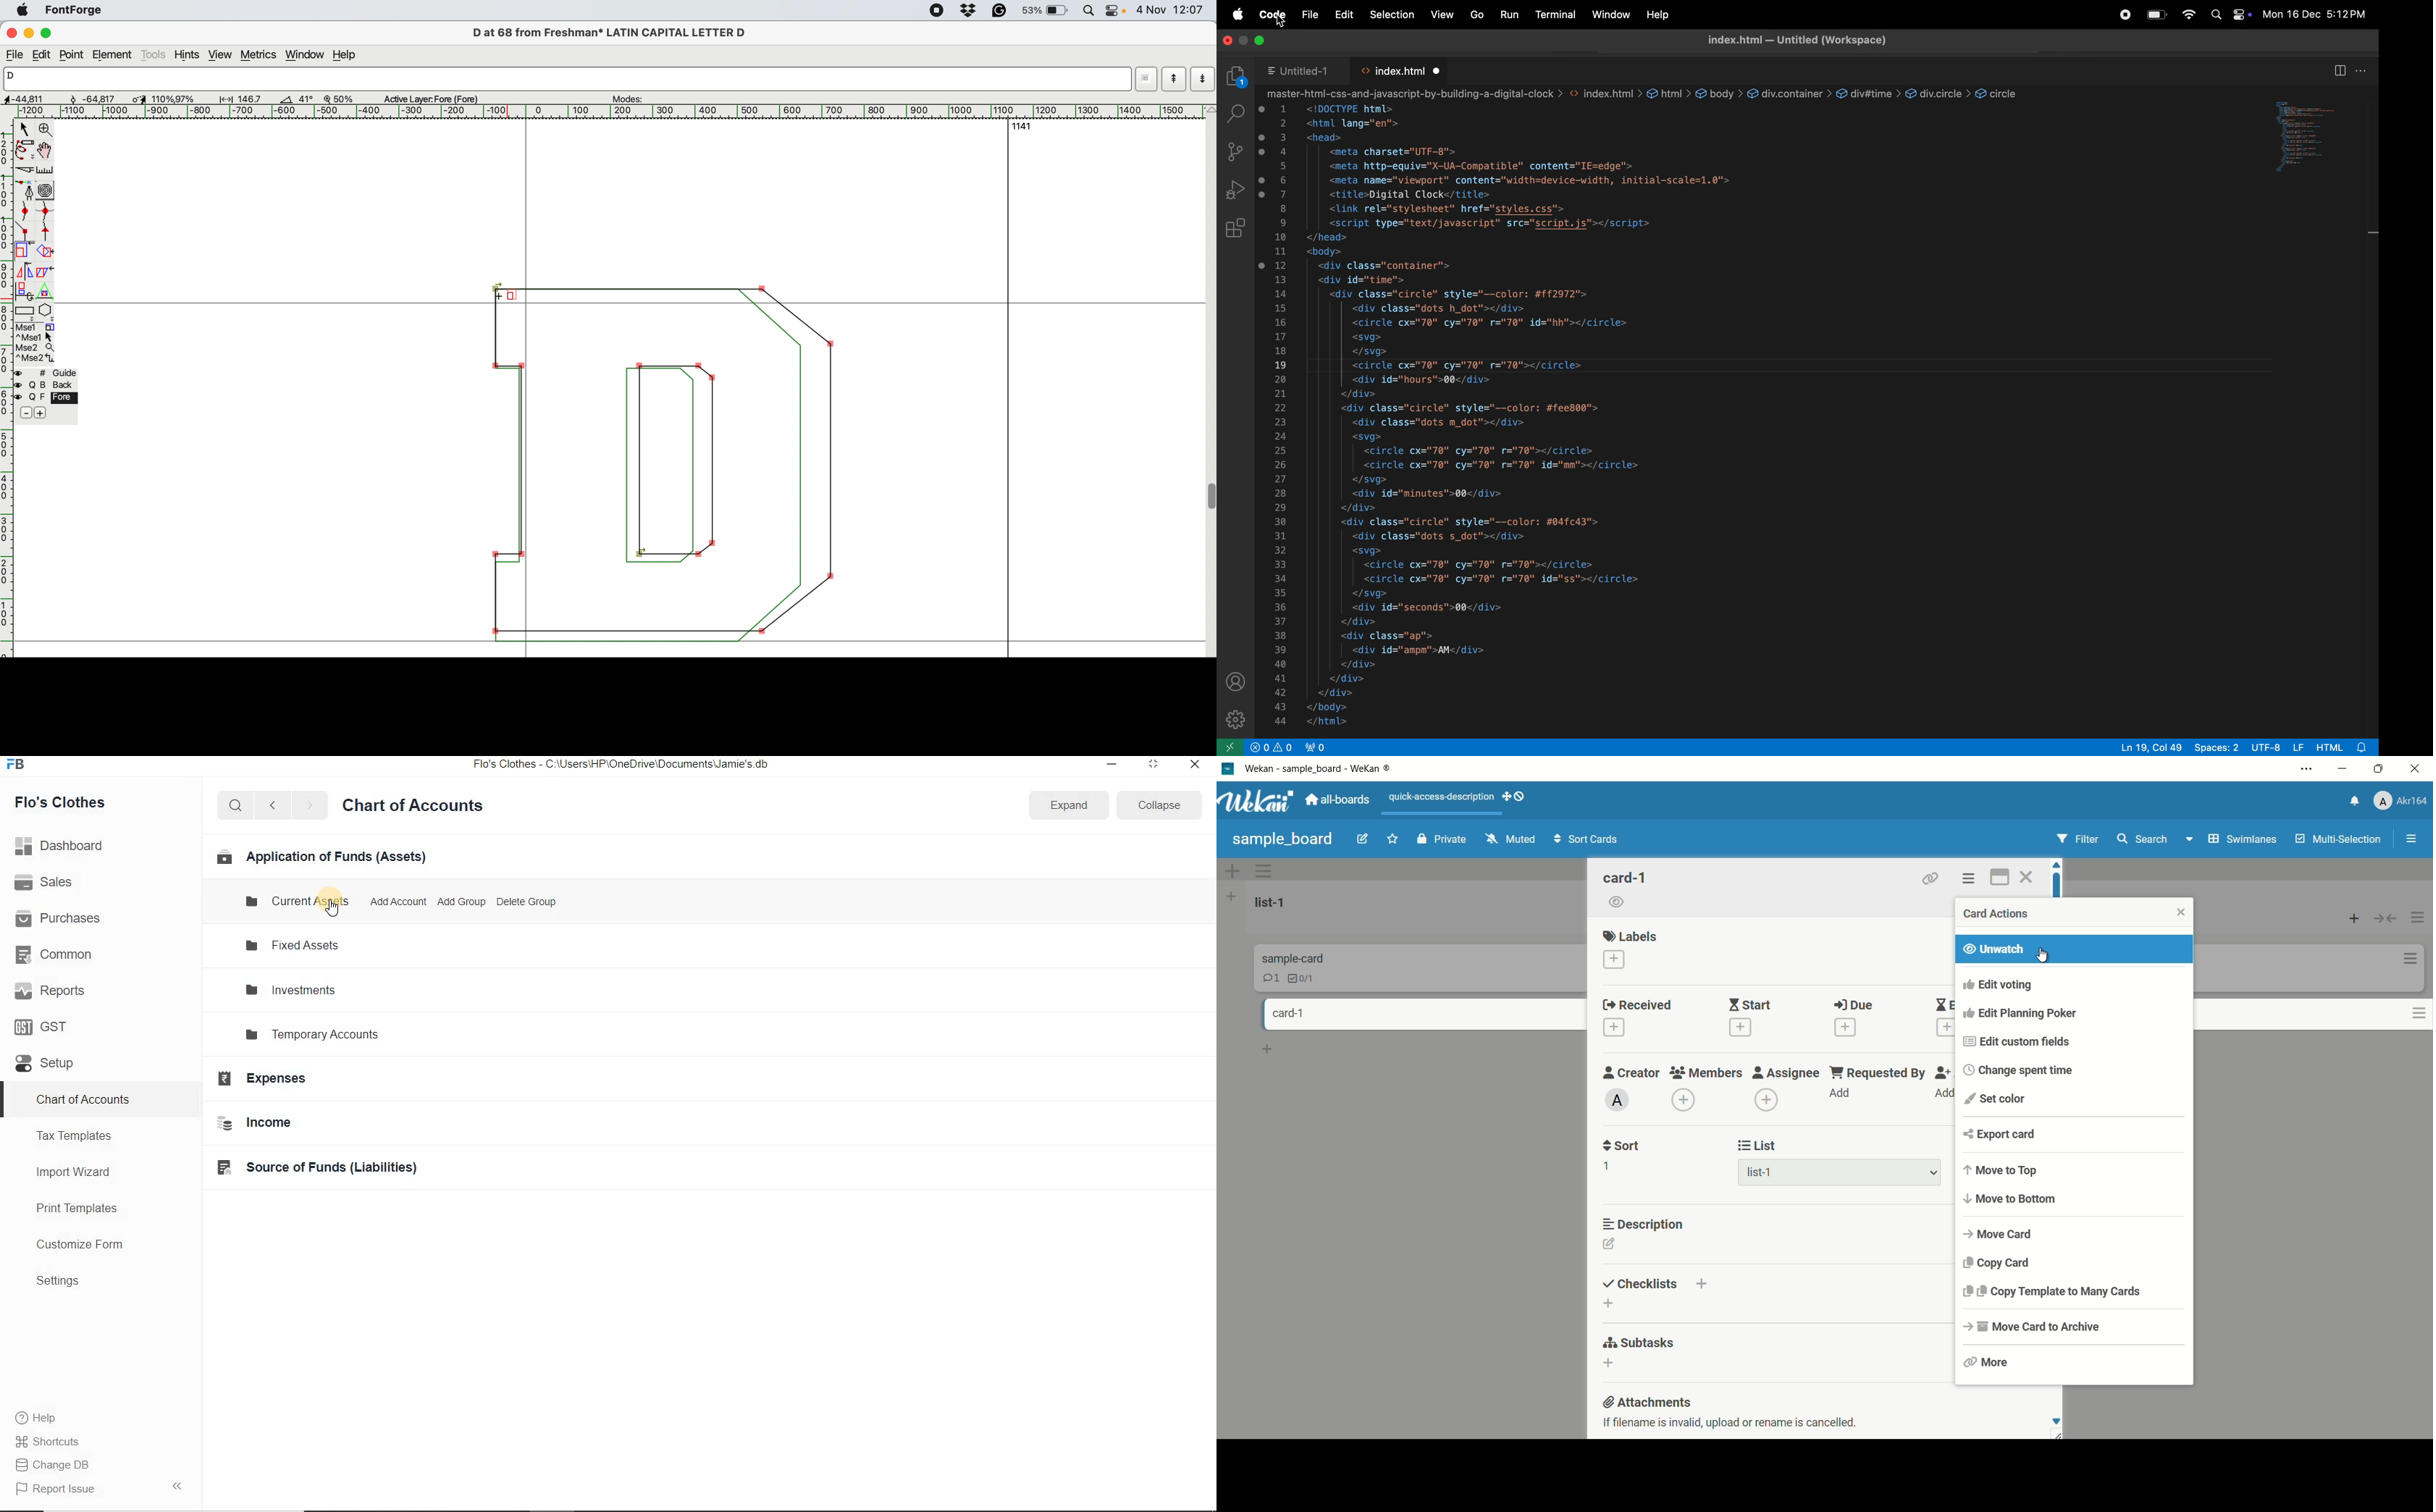 The image size is (2436, 1512). I want to click on perform a perspective transformation on the selection, so click(44, 292).